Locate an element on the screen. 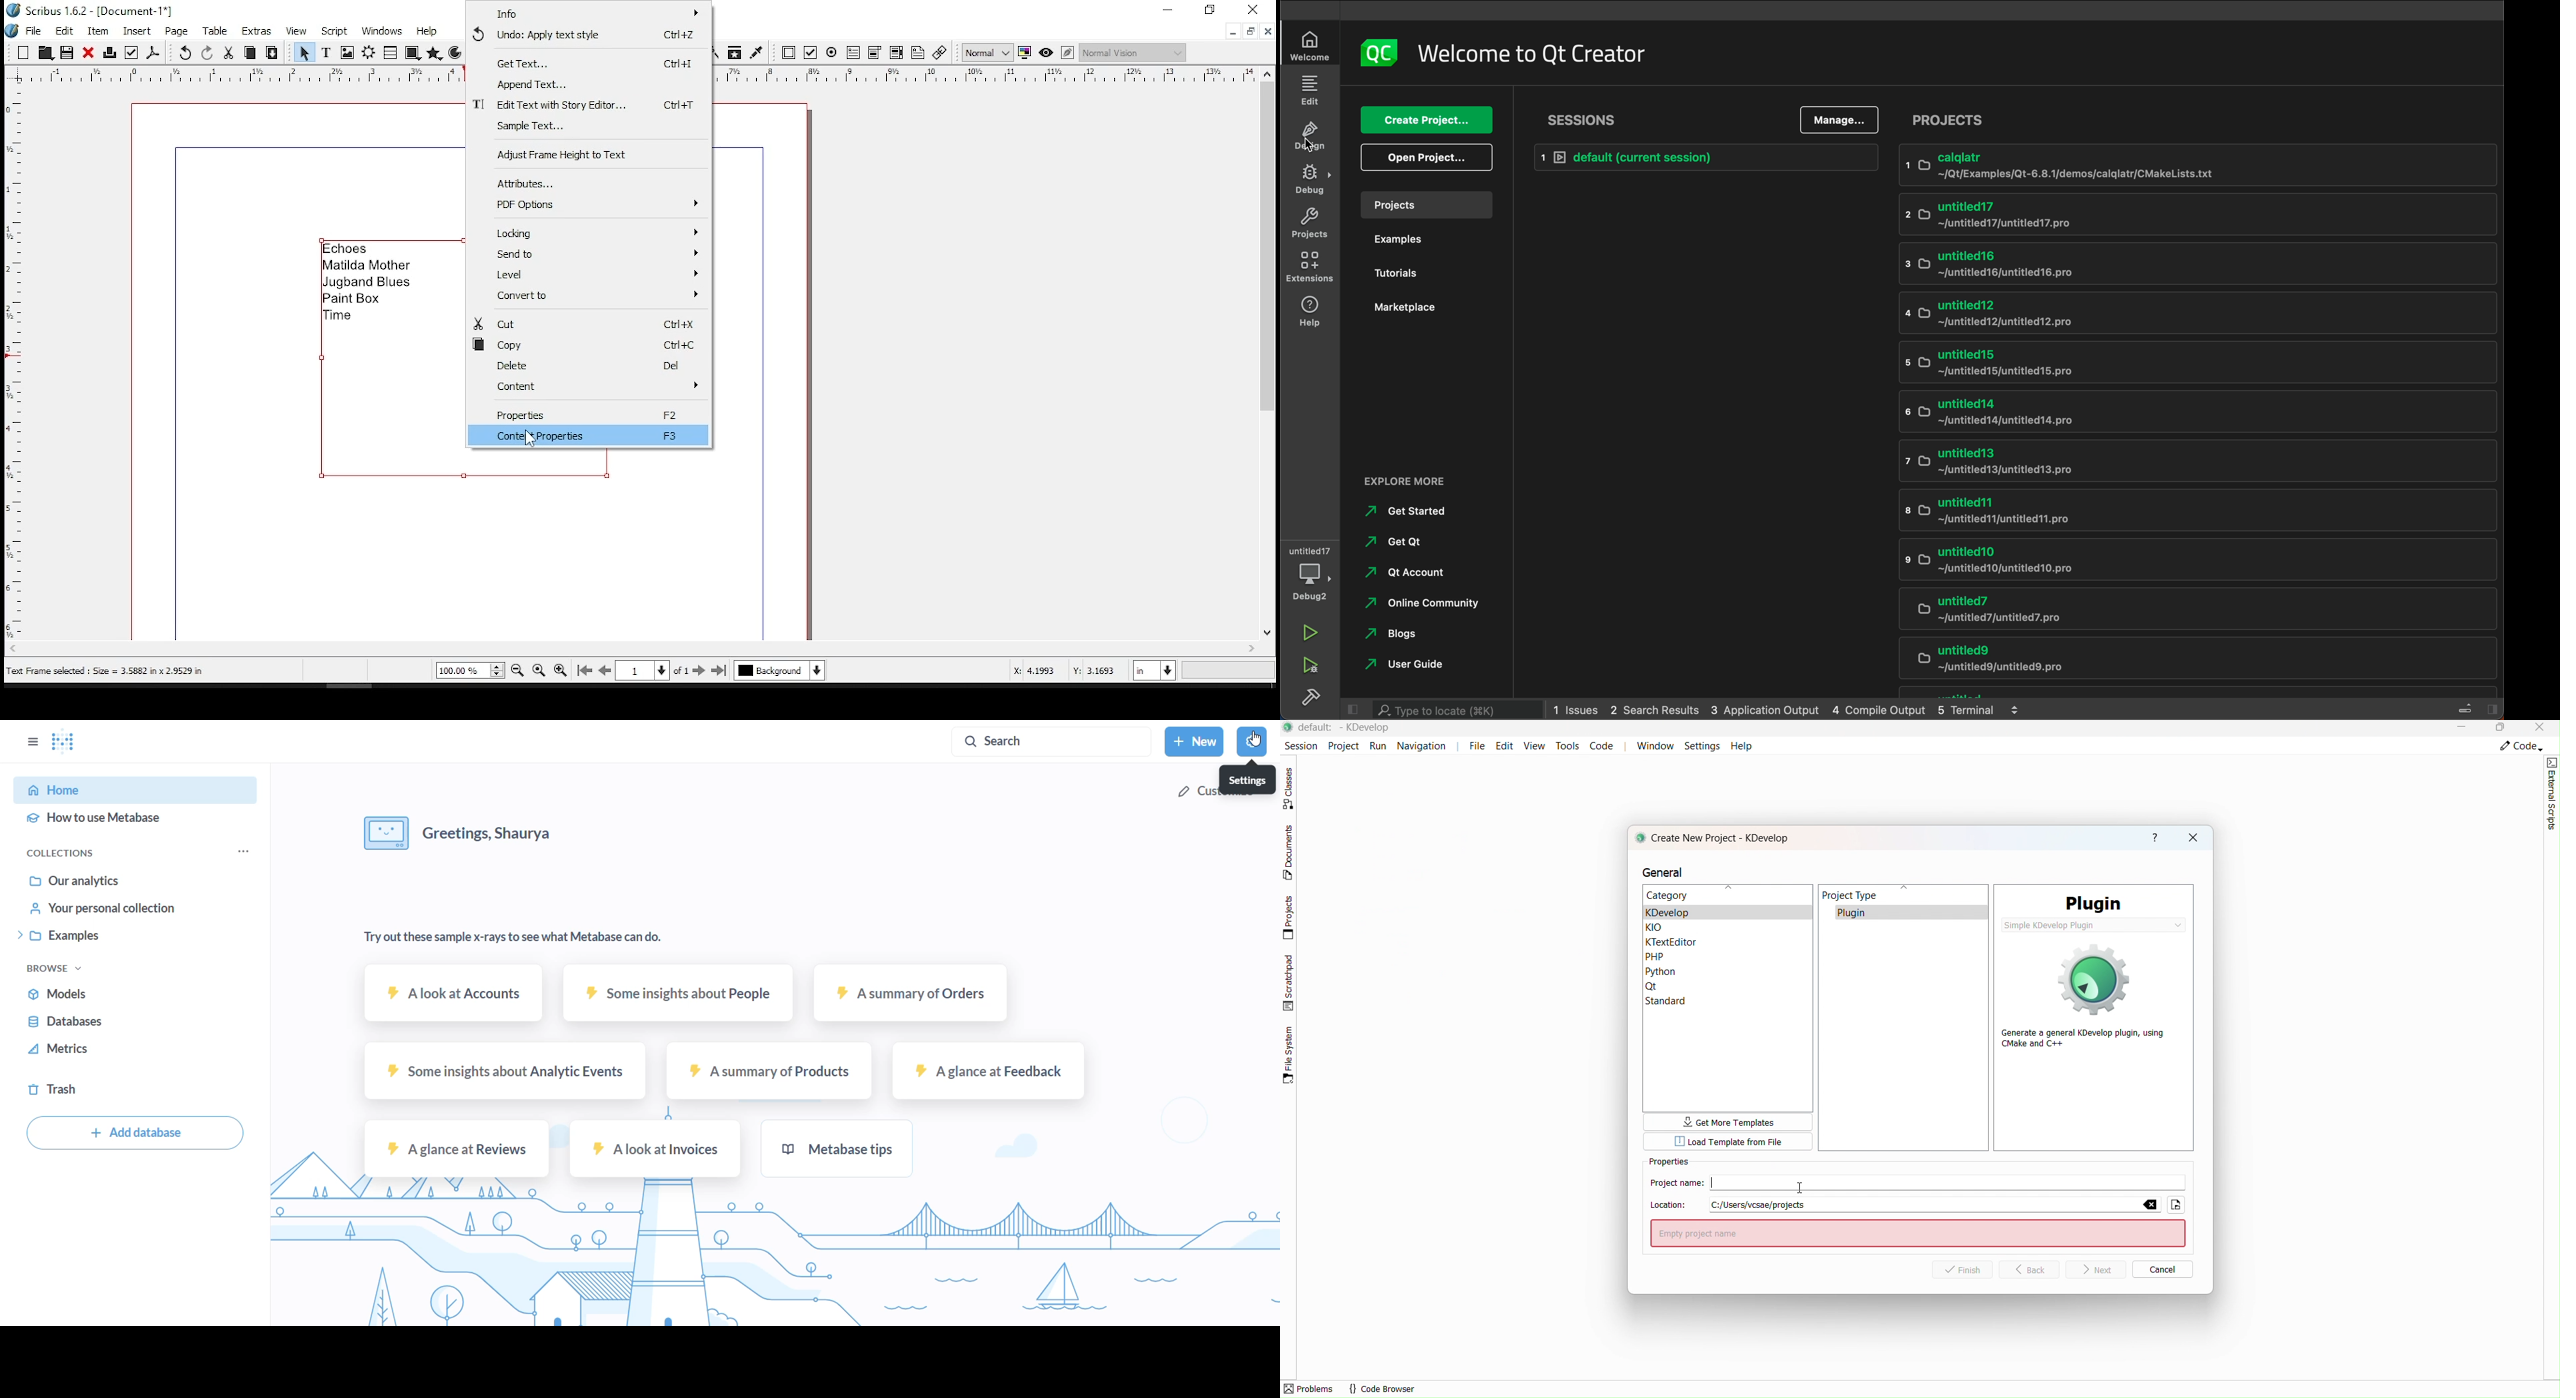 The height and width of the screenshot is (1400, 2576). minimize is located at coordinates (1232, 32).